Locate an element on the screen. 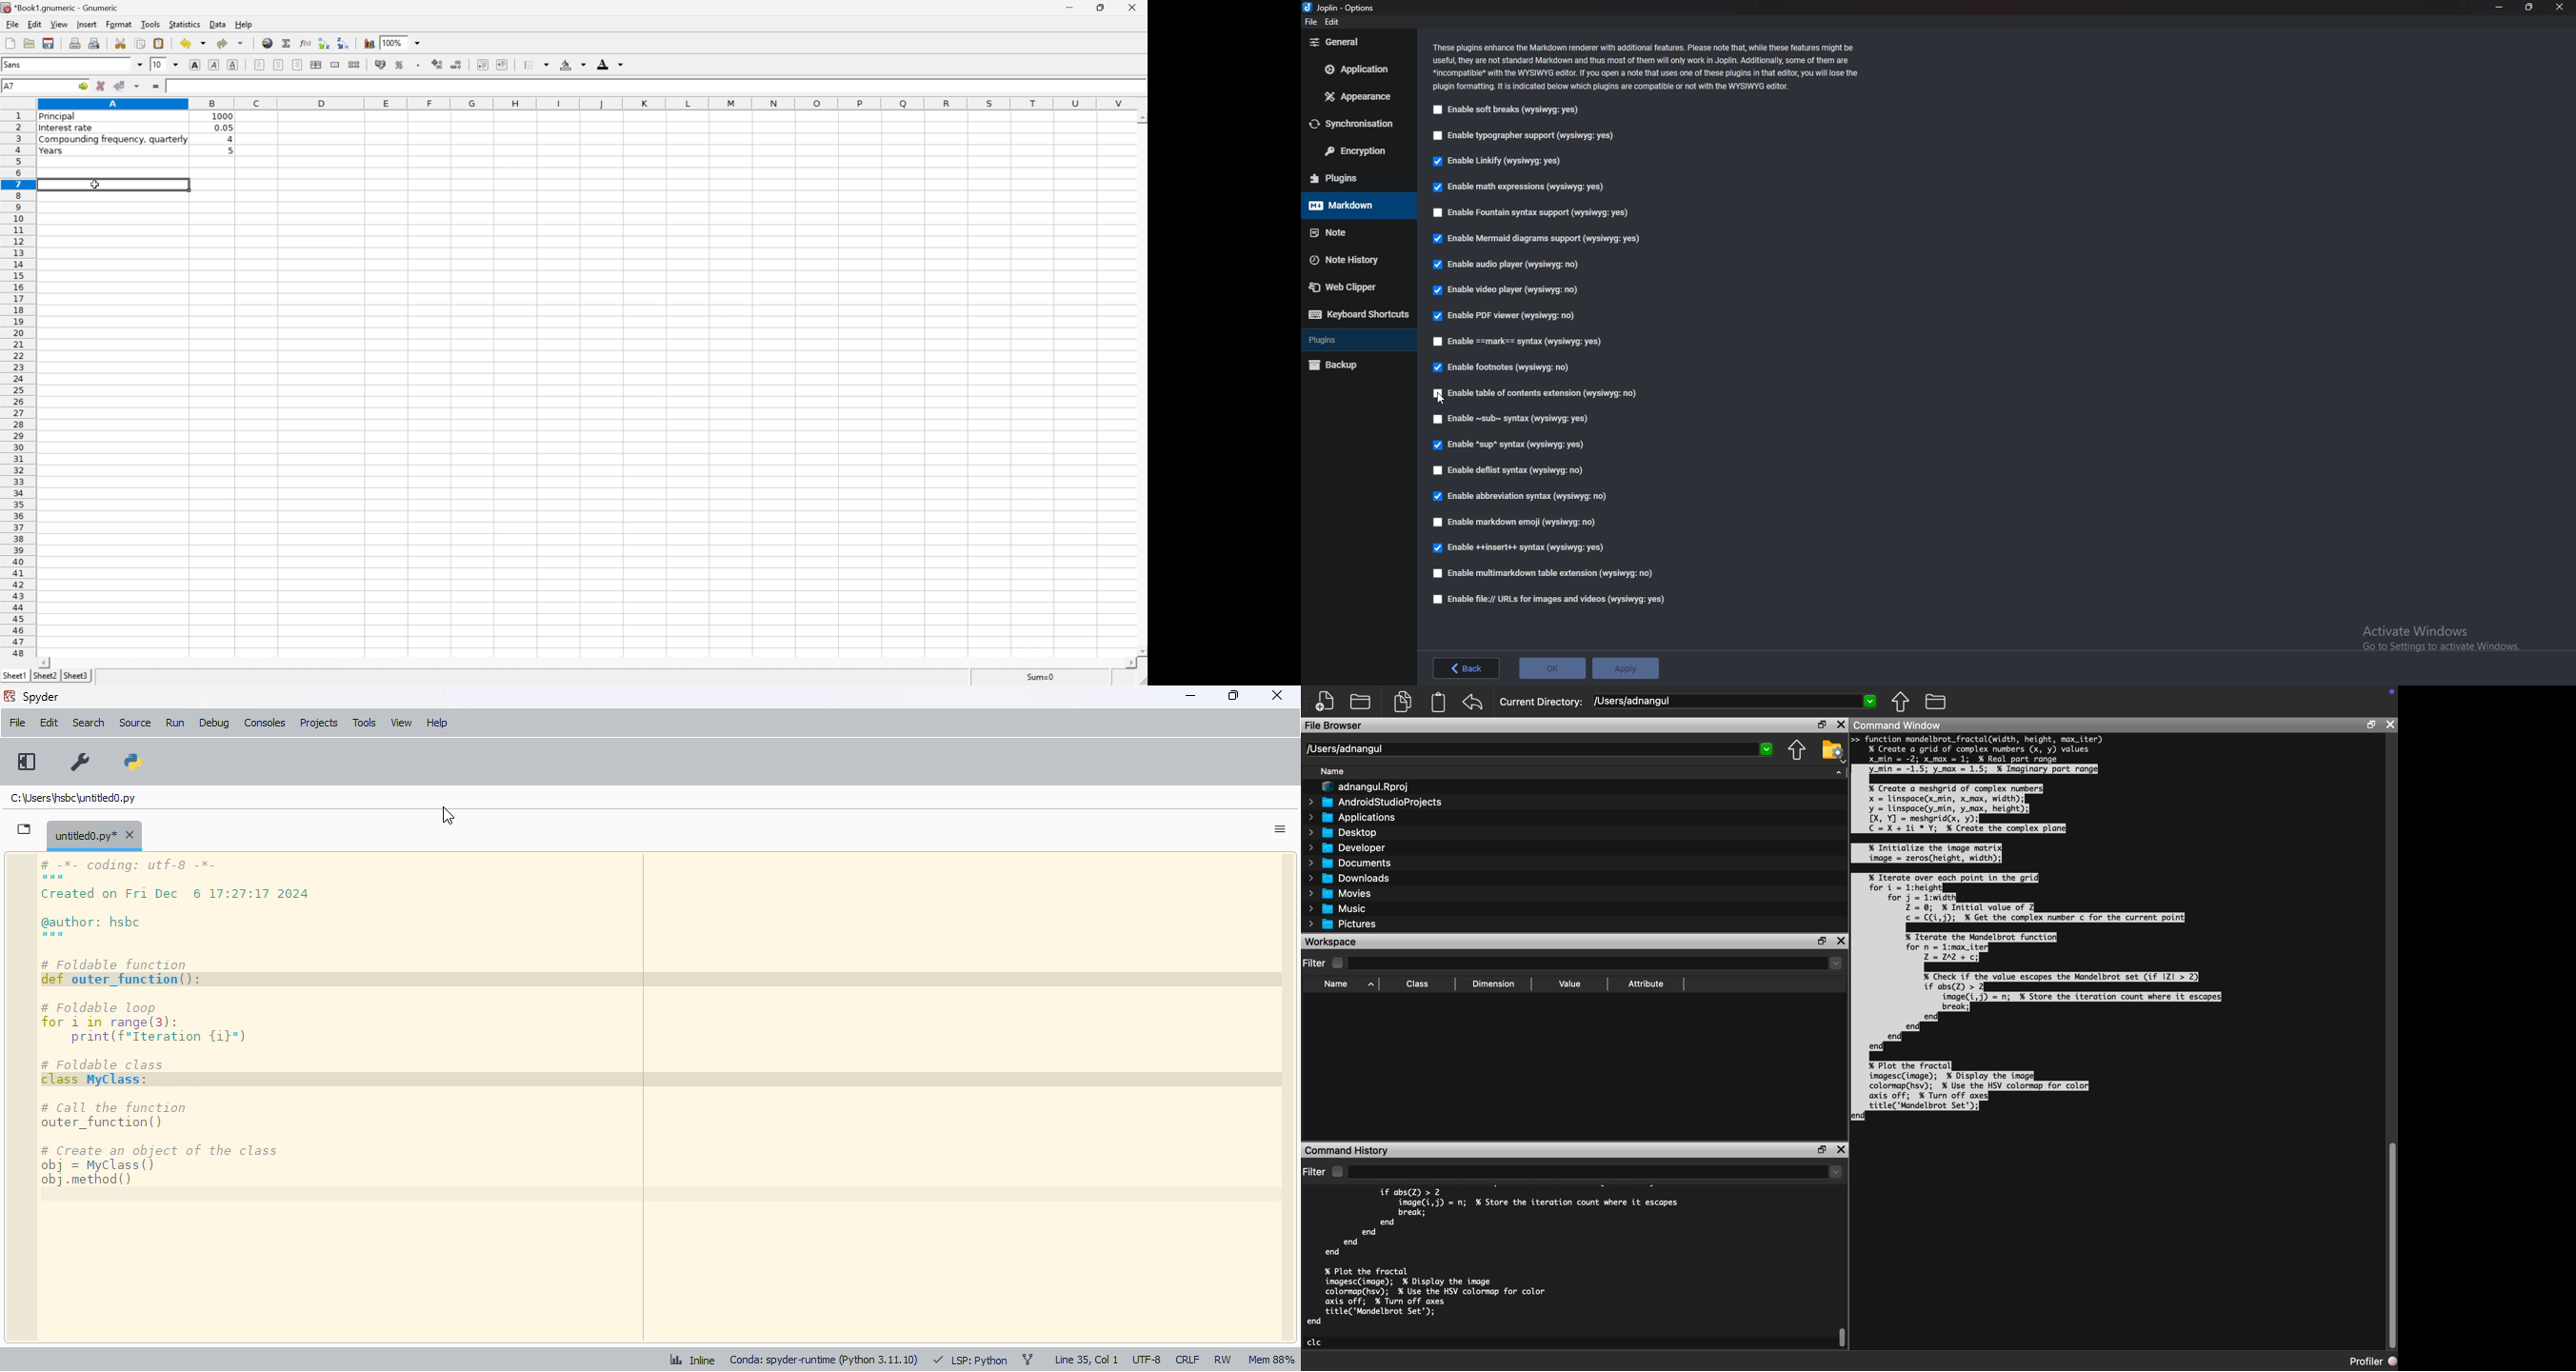 This screenshot has width=2576, height=1372. untitled0.py is located at coordinates (95, 835).